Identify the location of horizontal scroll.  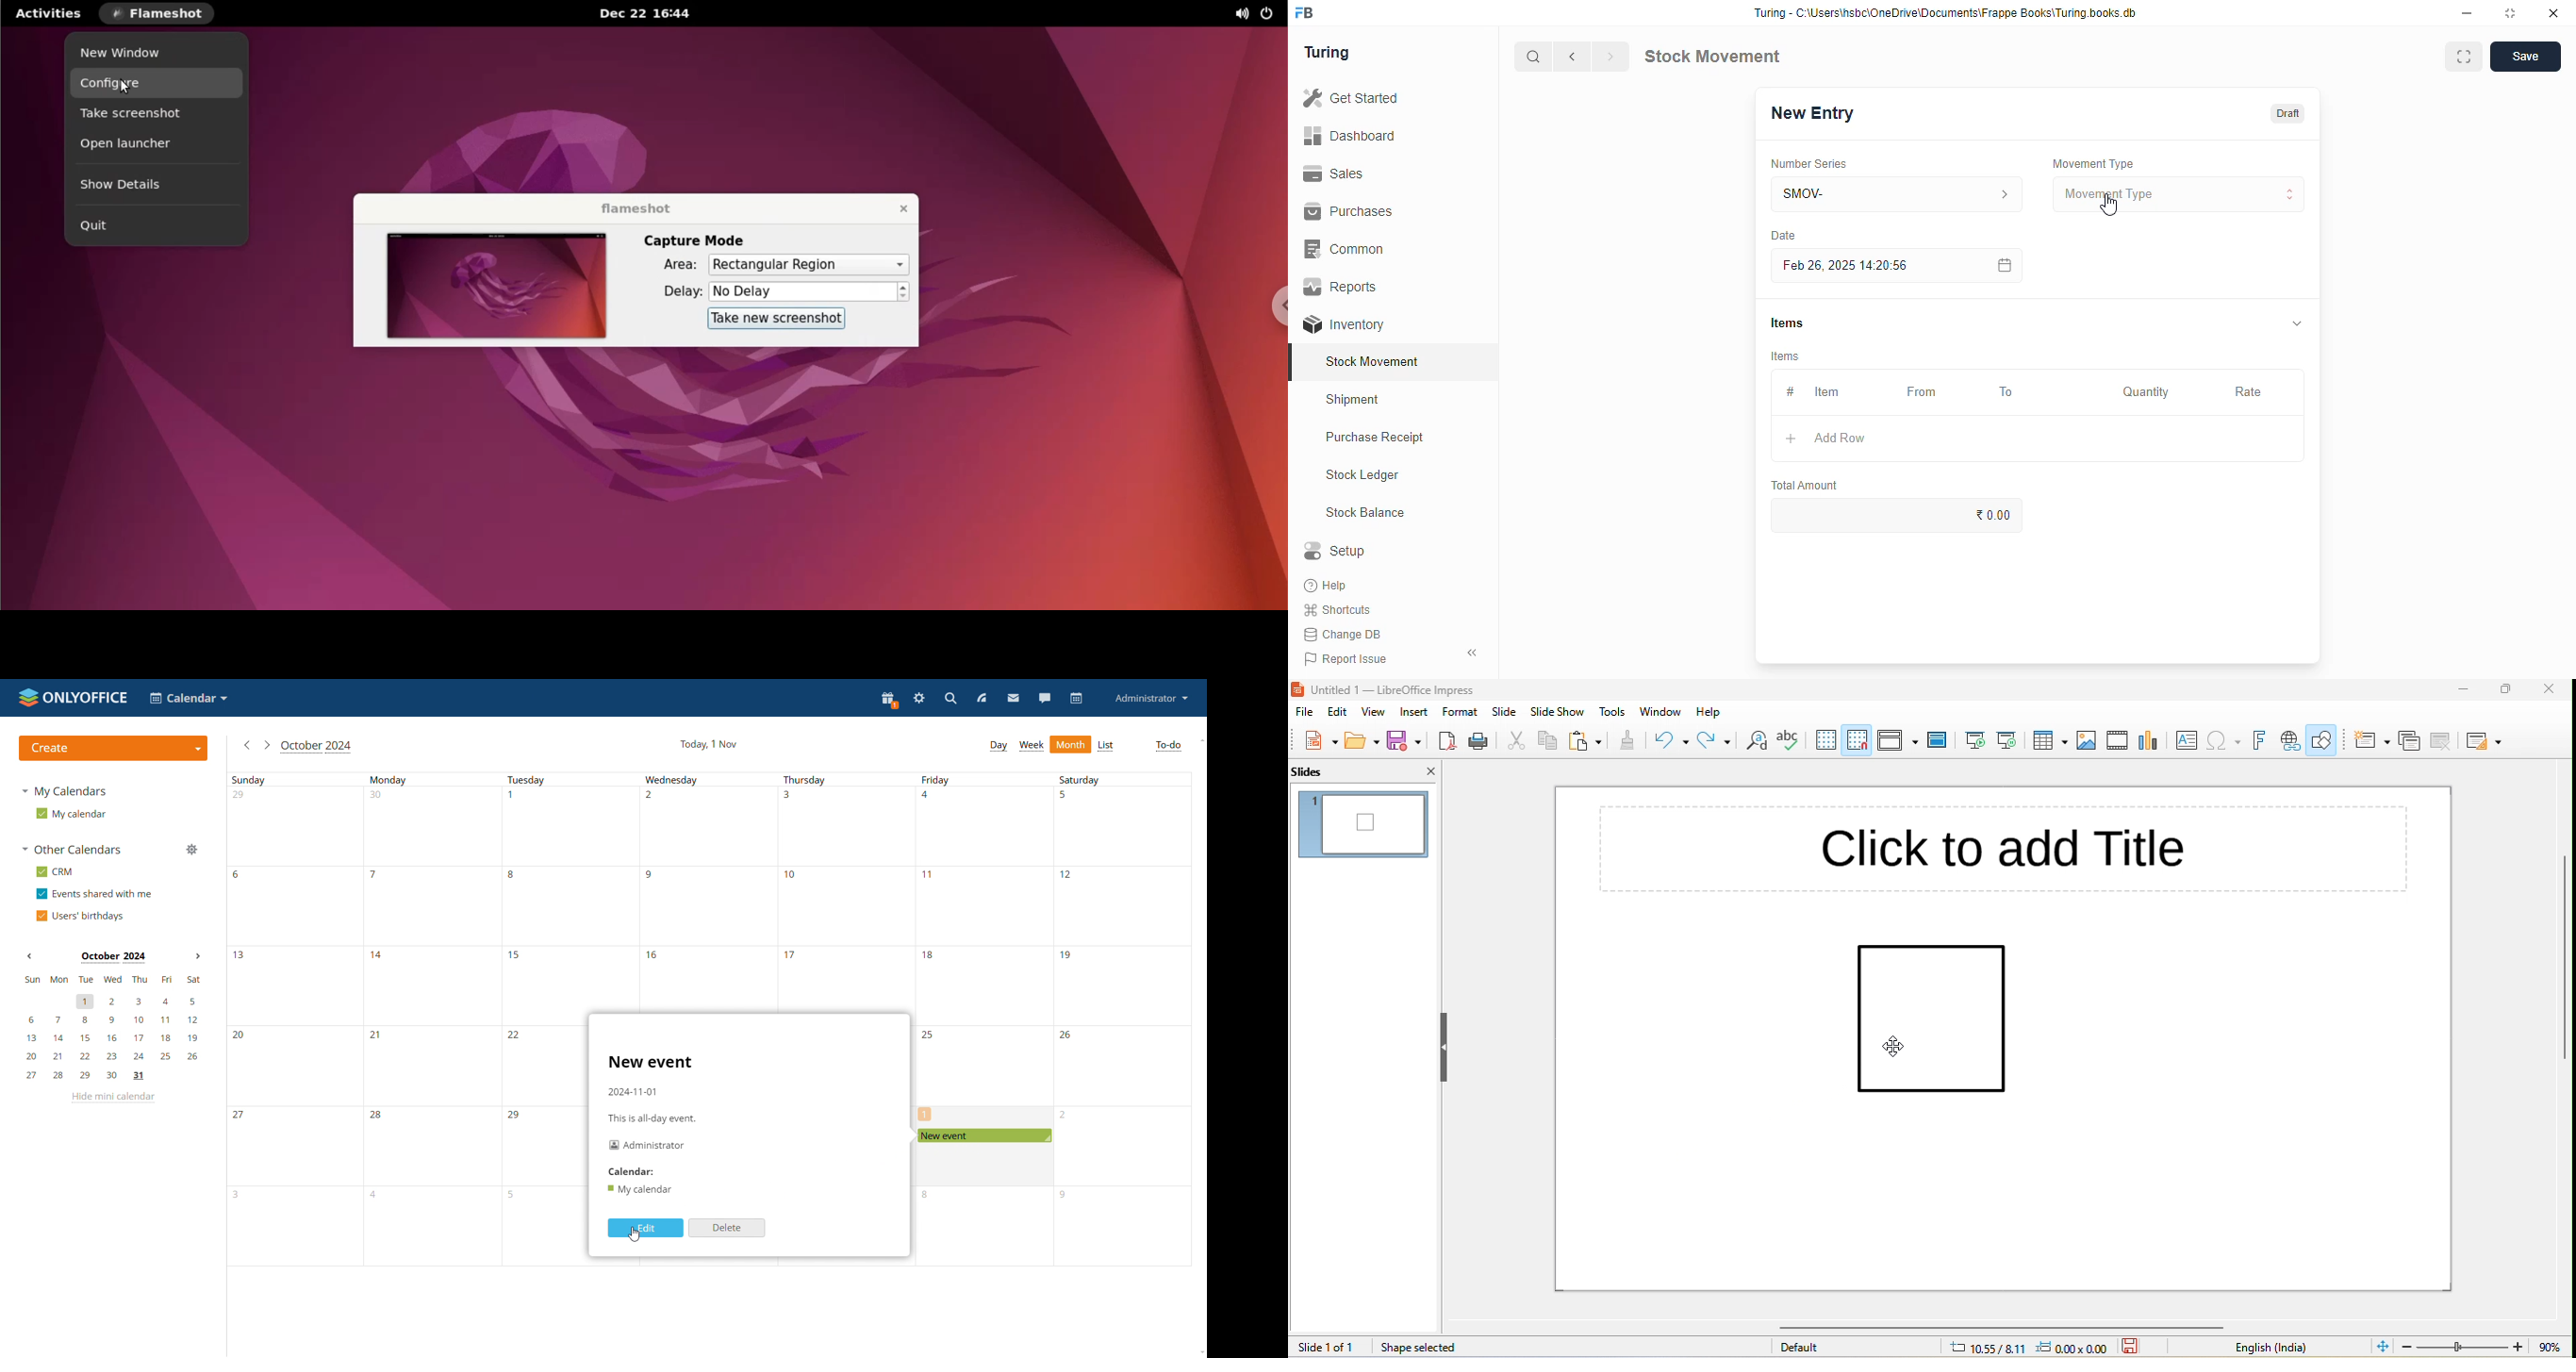
(1985, 1327).